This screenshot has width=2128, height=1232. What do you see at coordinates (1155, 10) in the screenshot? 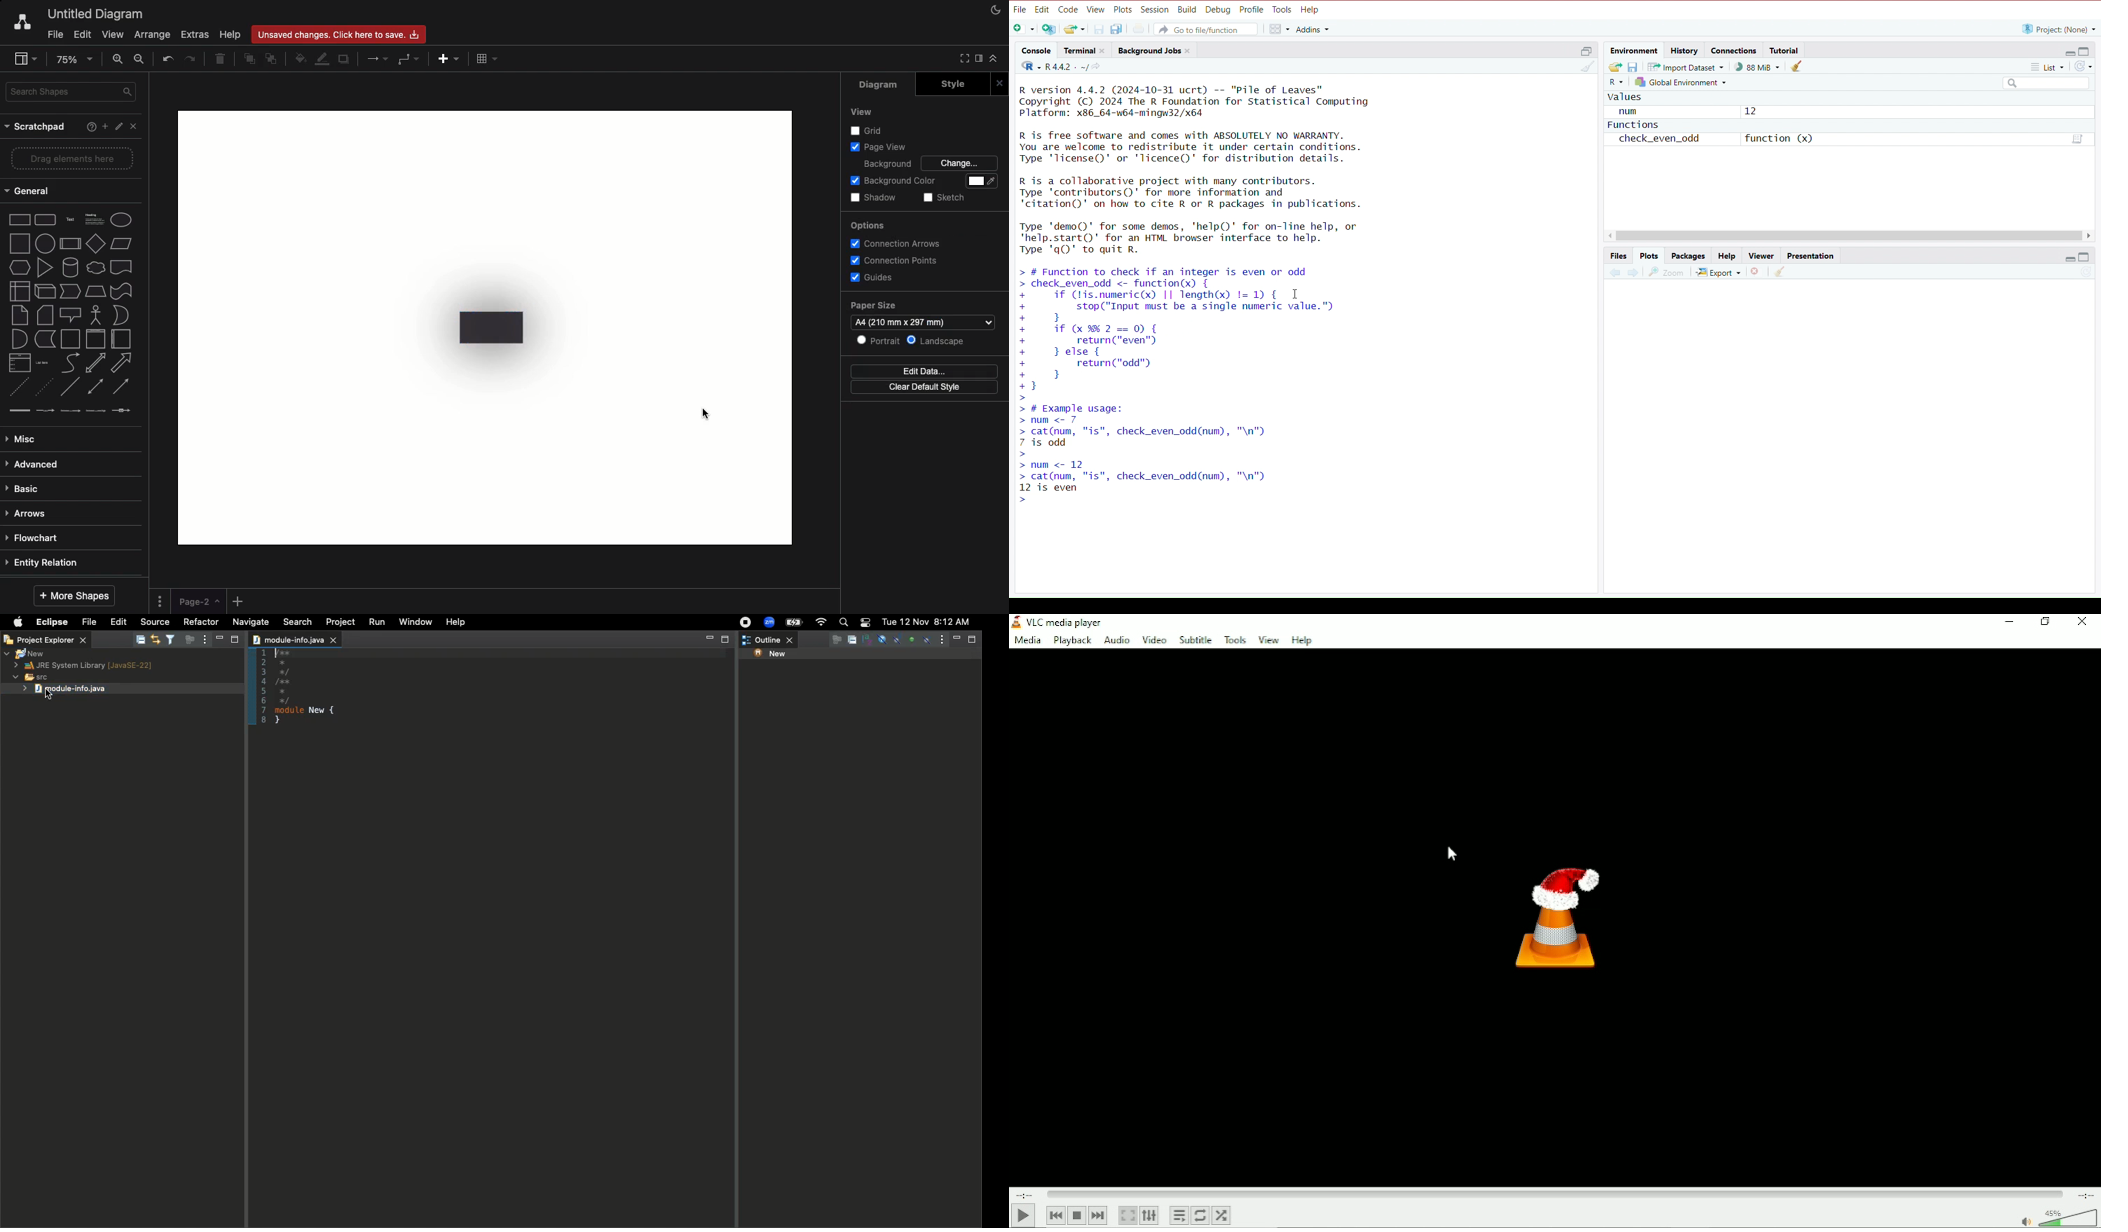
I see `session` at bounding box center [1155, 10].